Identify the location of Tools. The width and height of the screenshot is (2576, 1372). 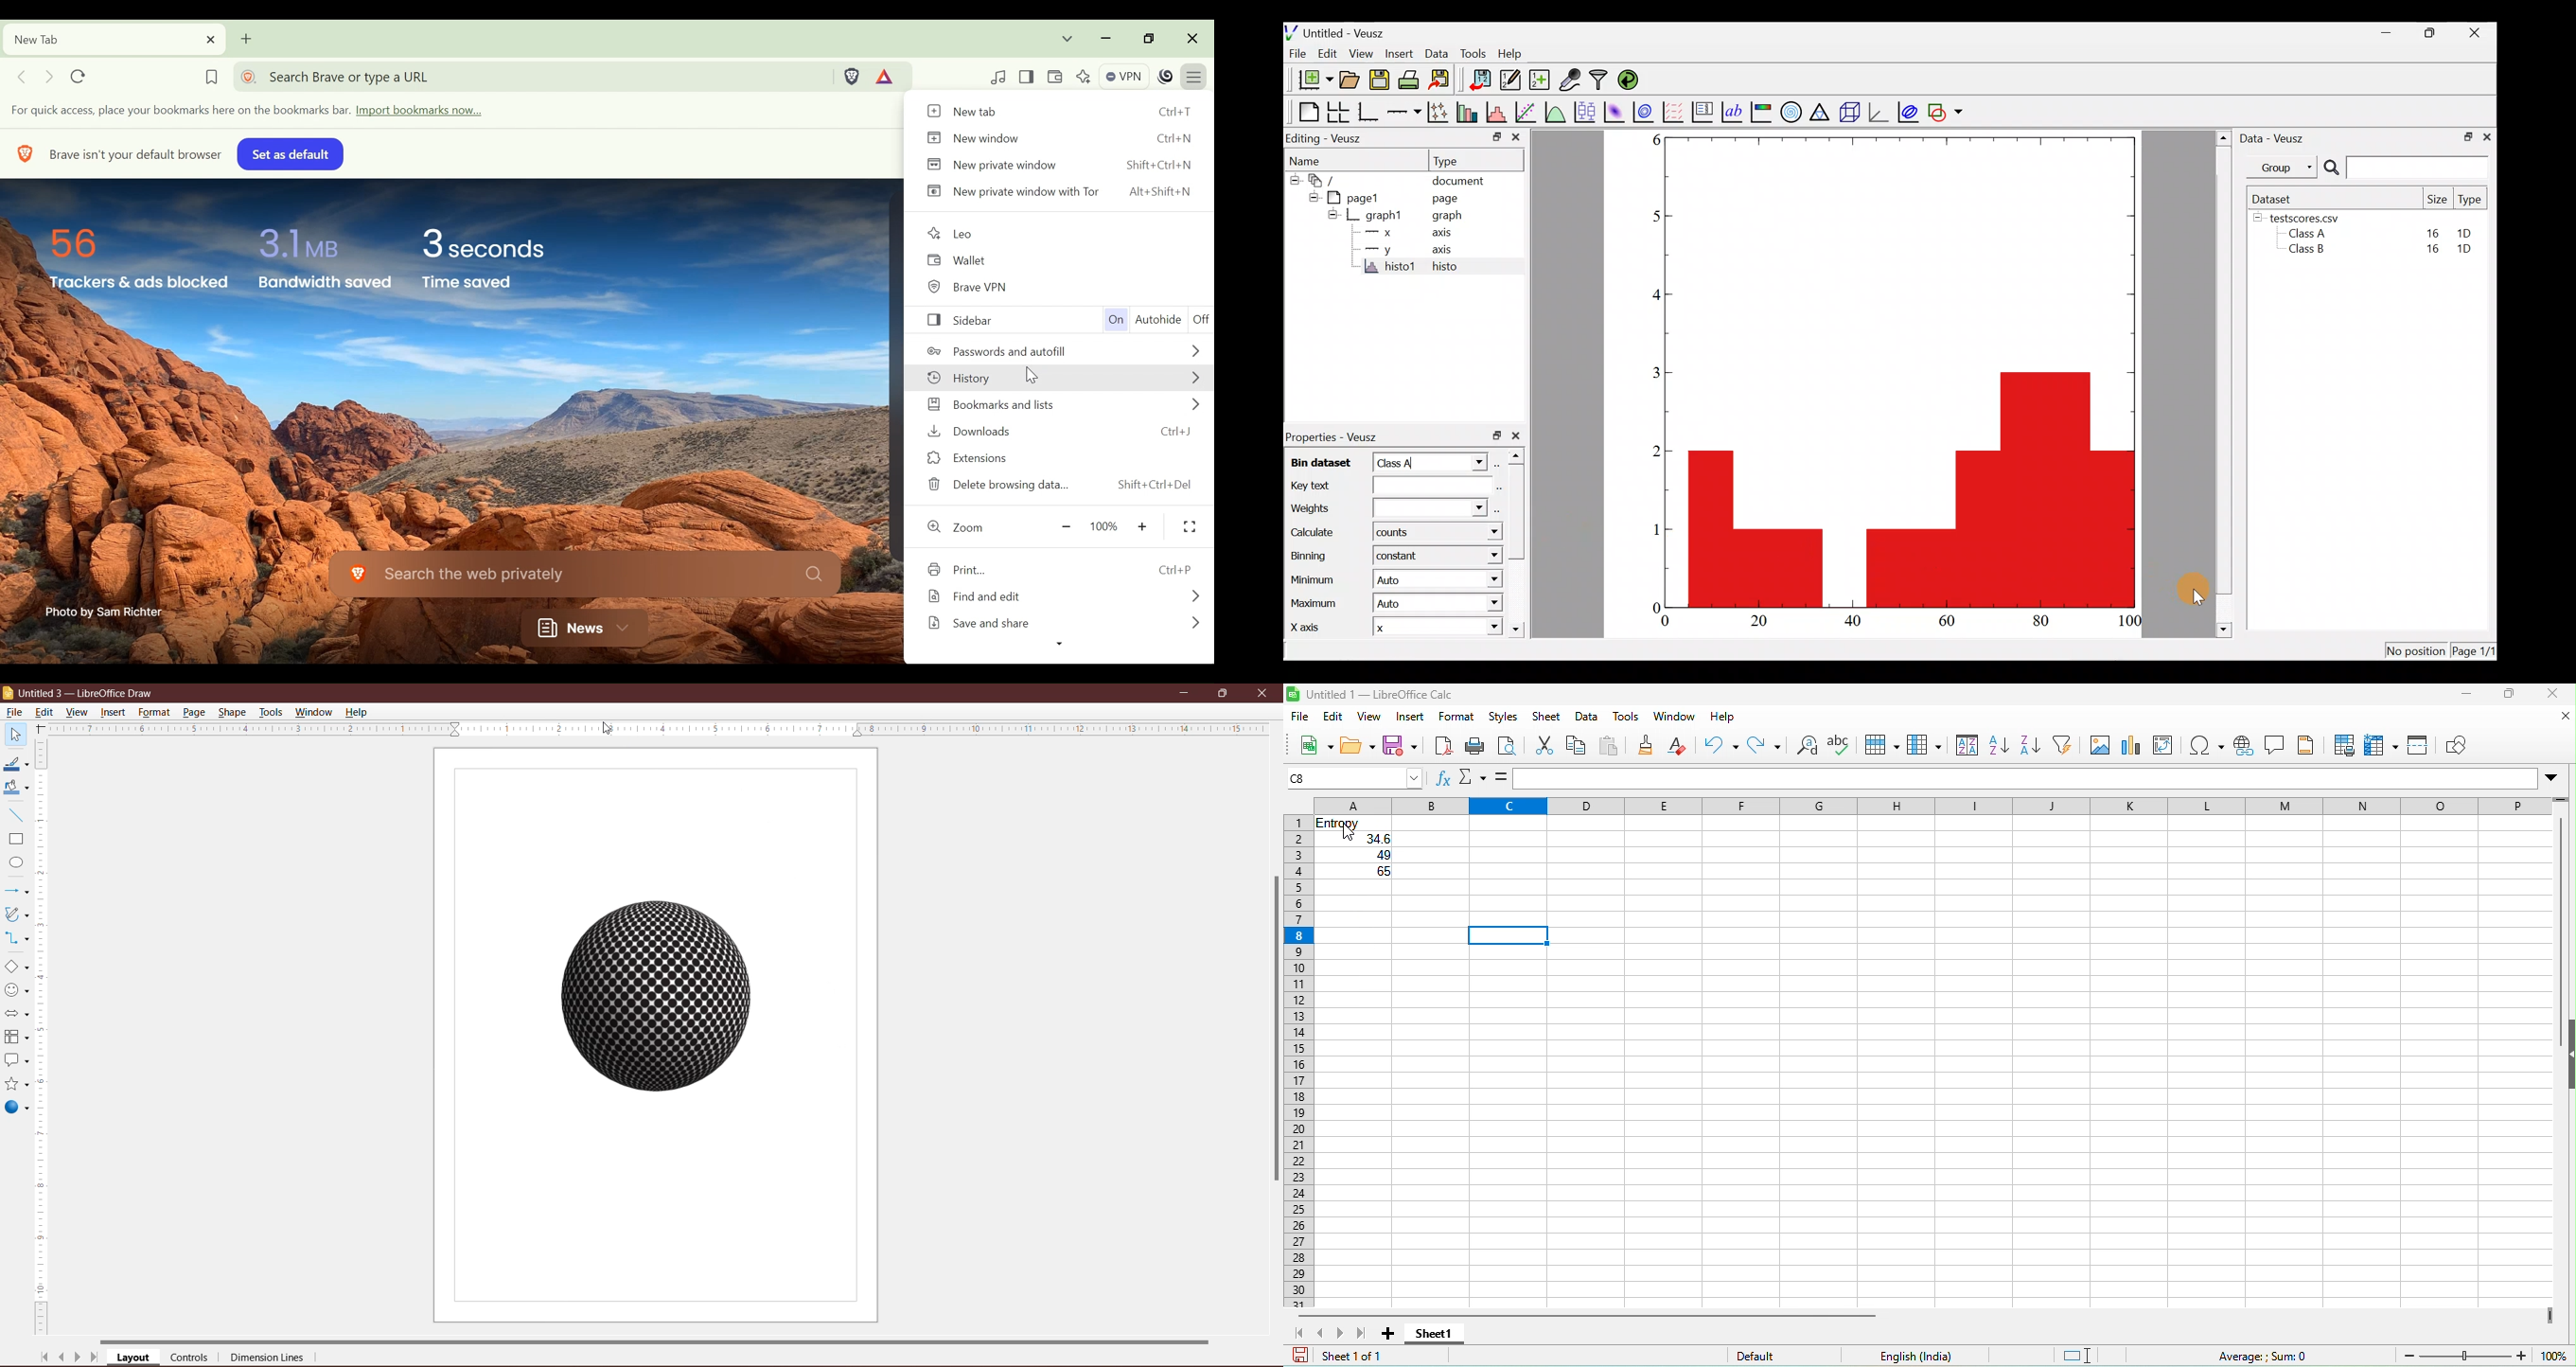
(271, 712).